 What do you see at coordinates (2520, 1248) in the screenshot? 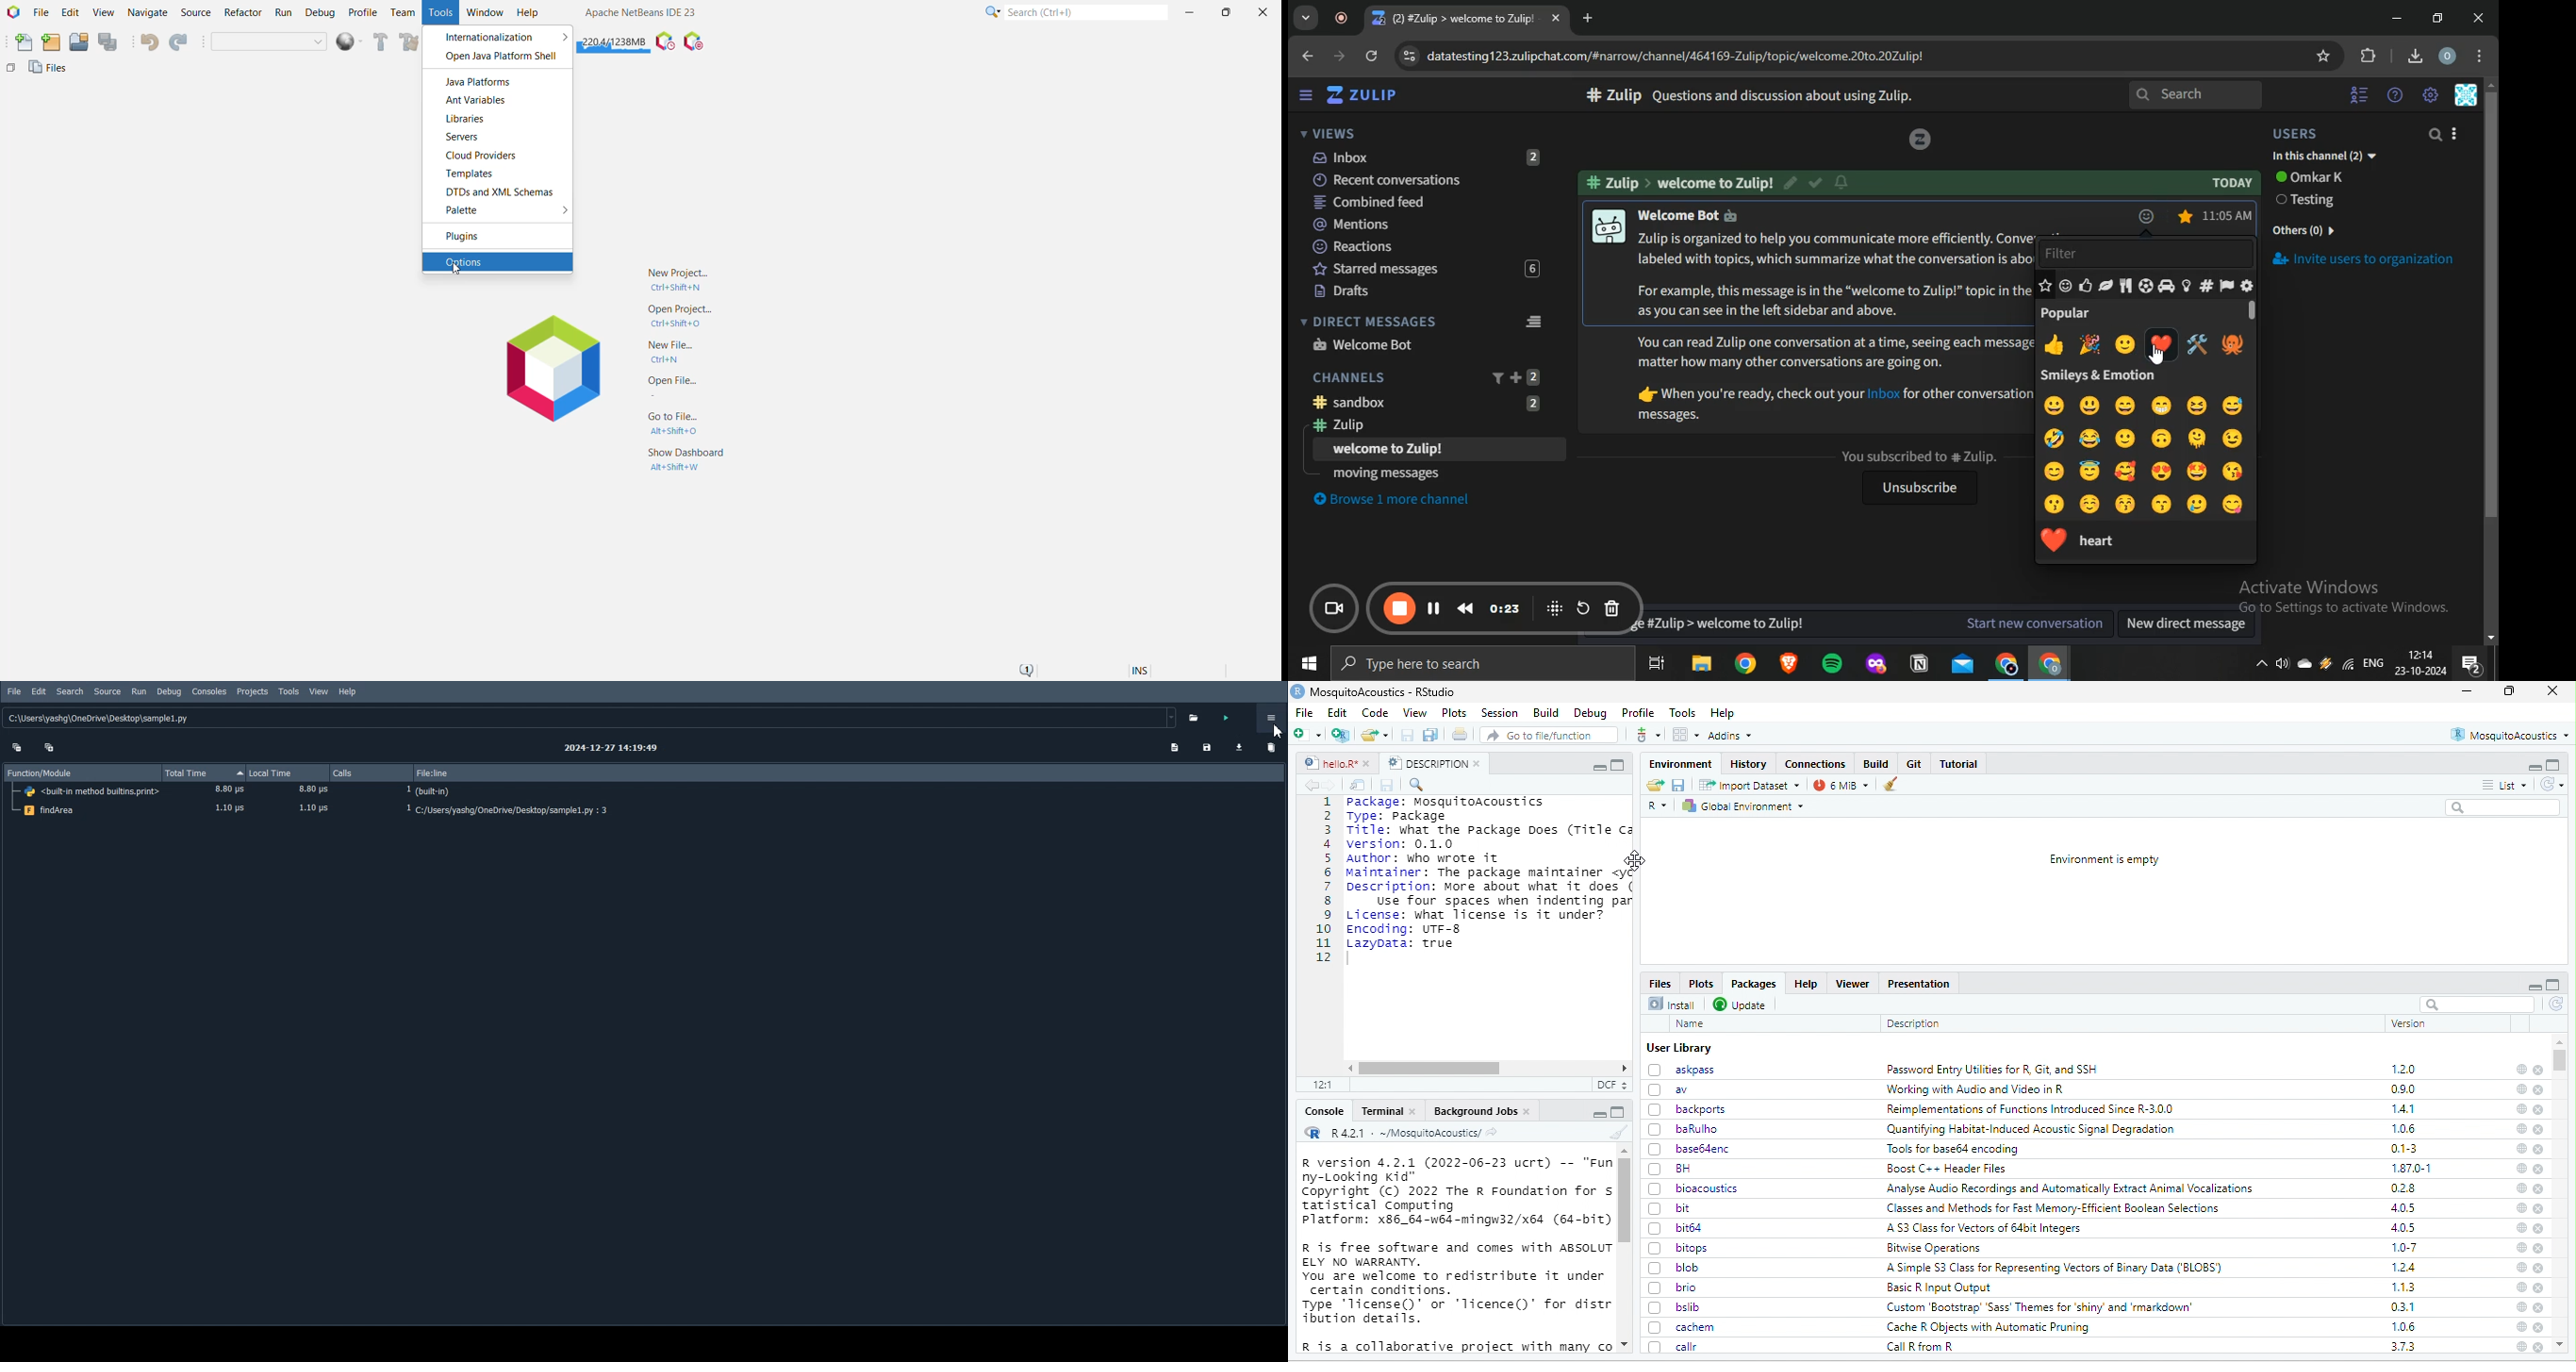
I see `help` at bounding box center [2520, 1248].